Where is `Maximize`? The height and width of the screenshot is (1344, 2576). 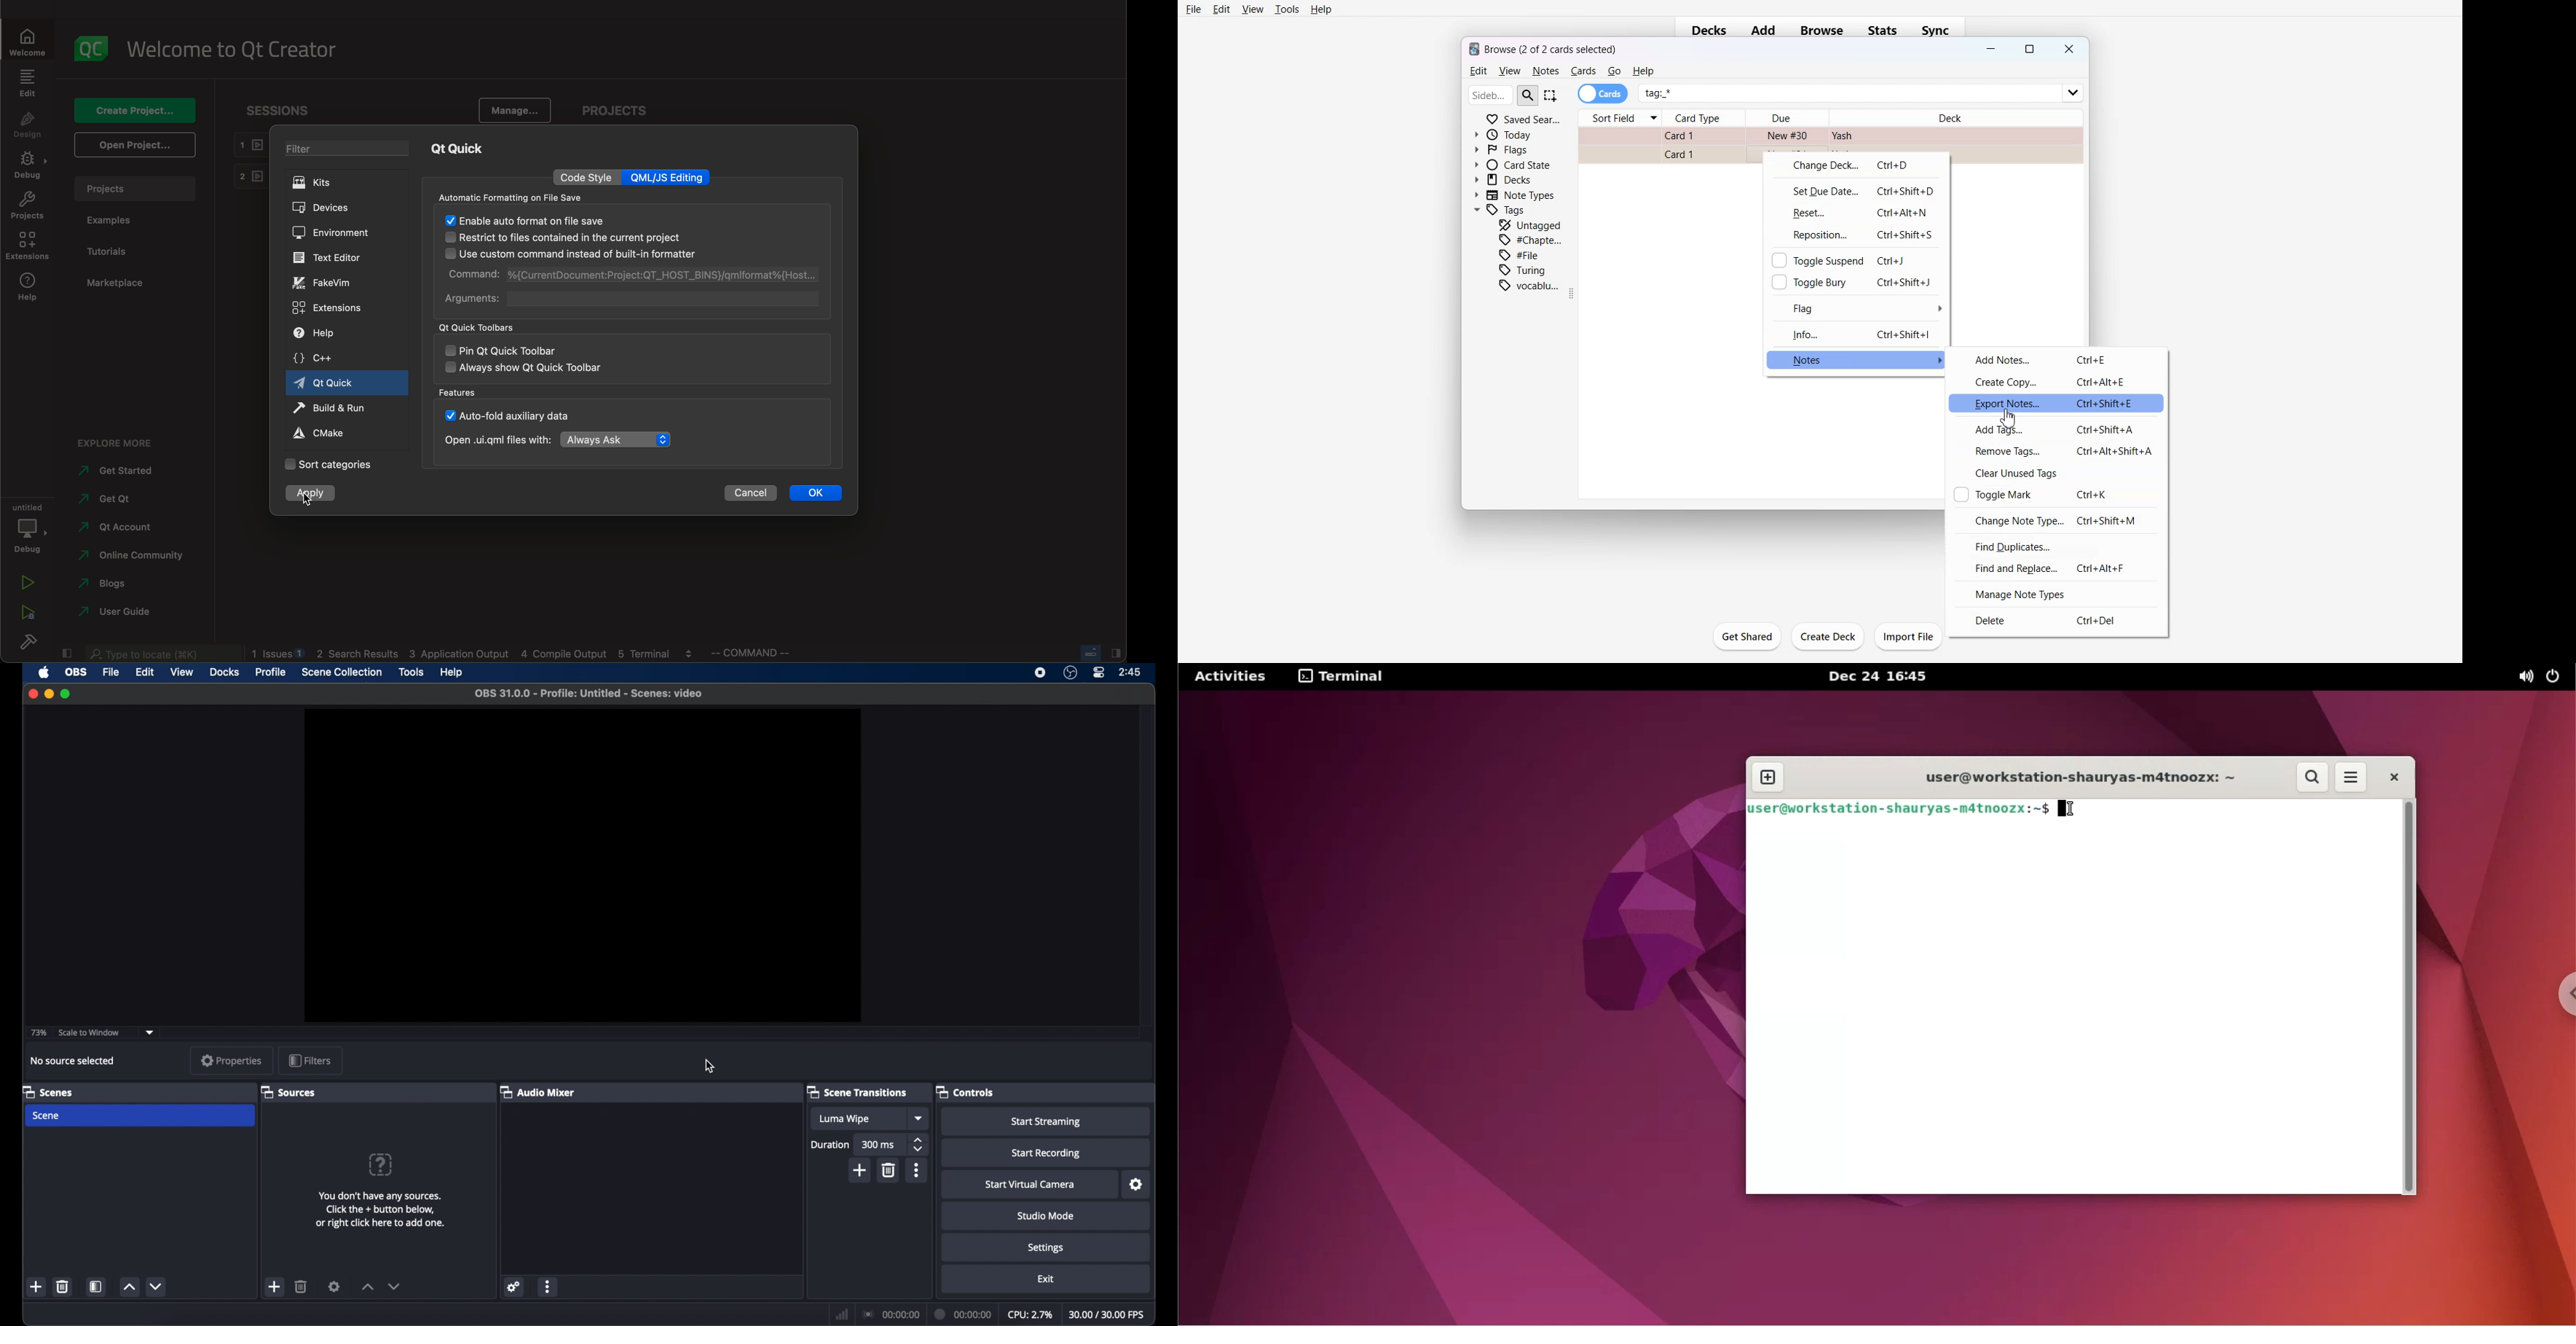 Maximize is located at coordinates (2030, 50).